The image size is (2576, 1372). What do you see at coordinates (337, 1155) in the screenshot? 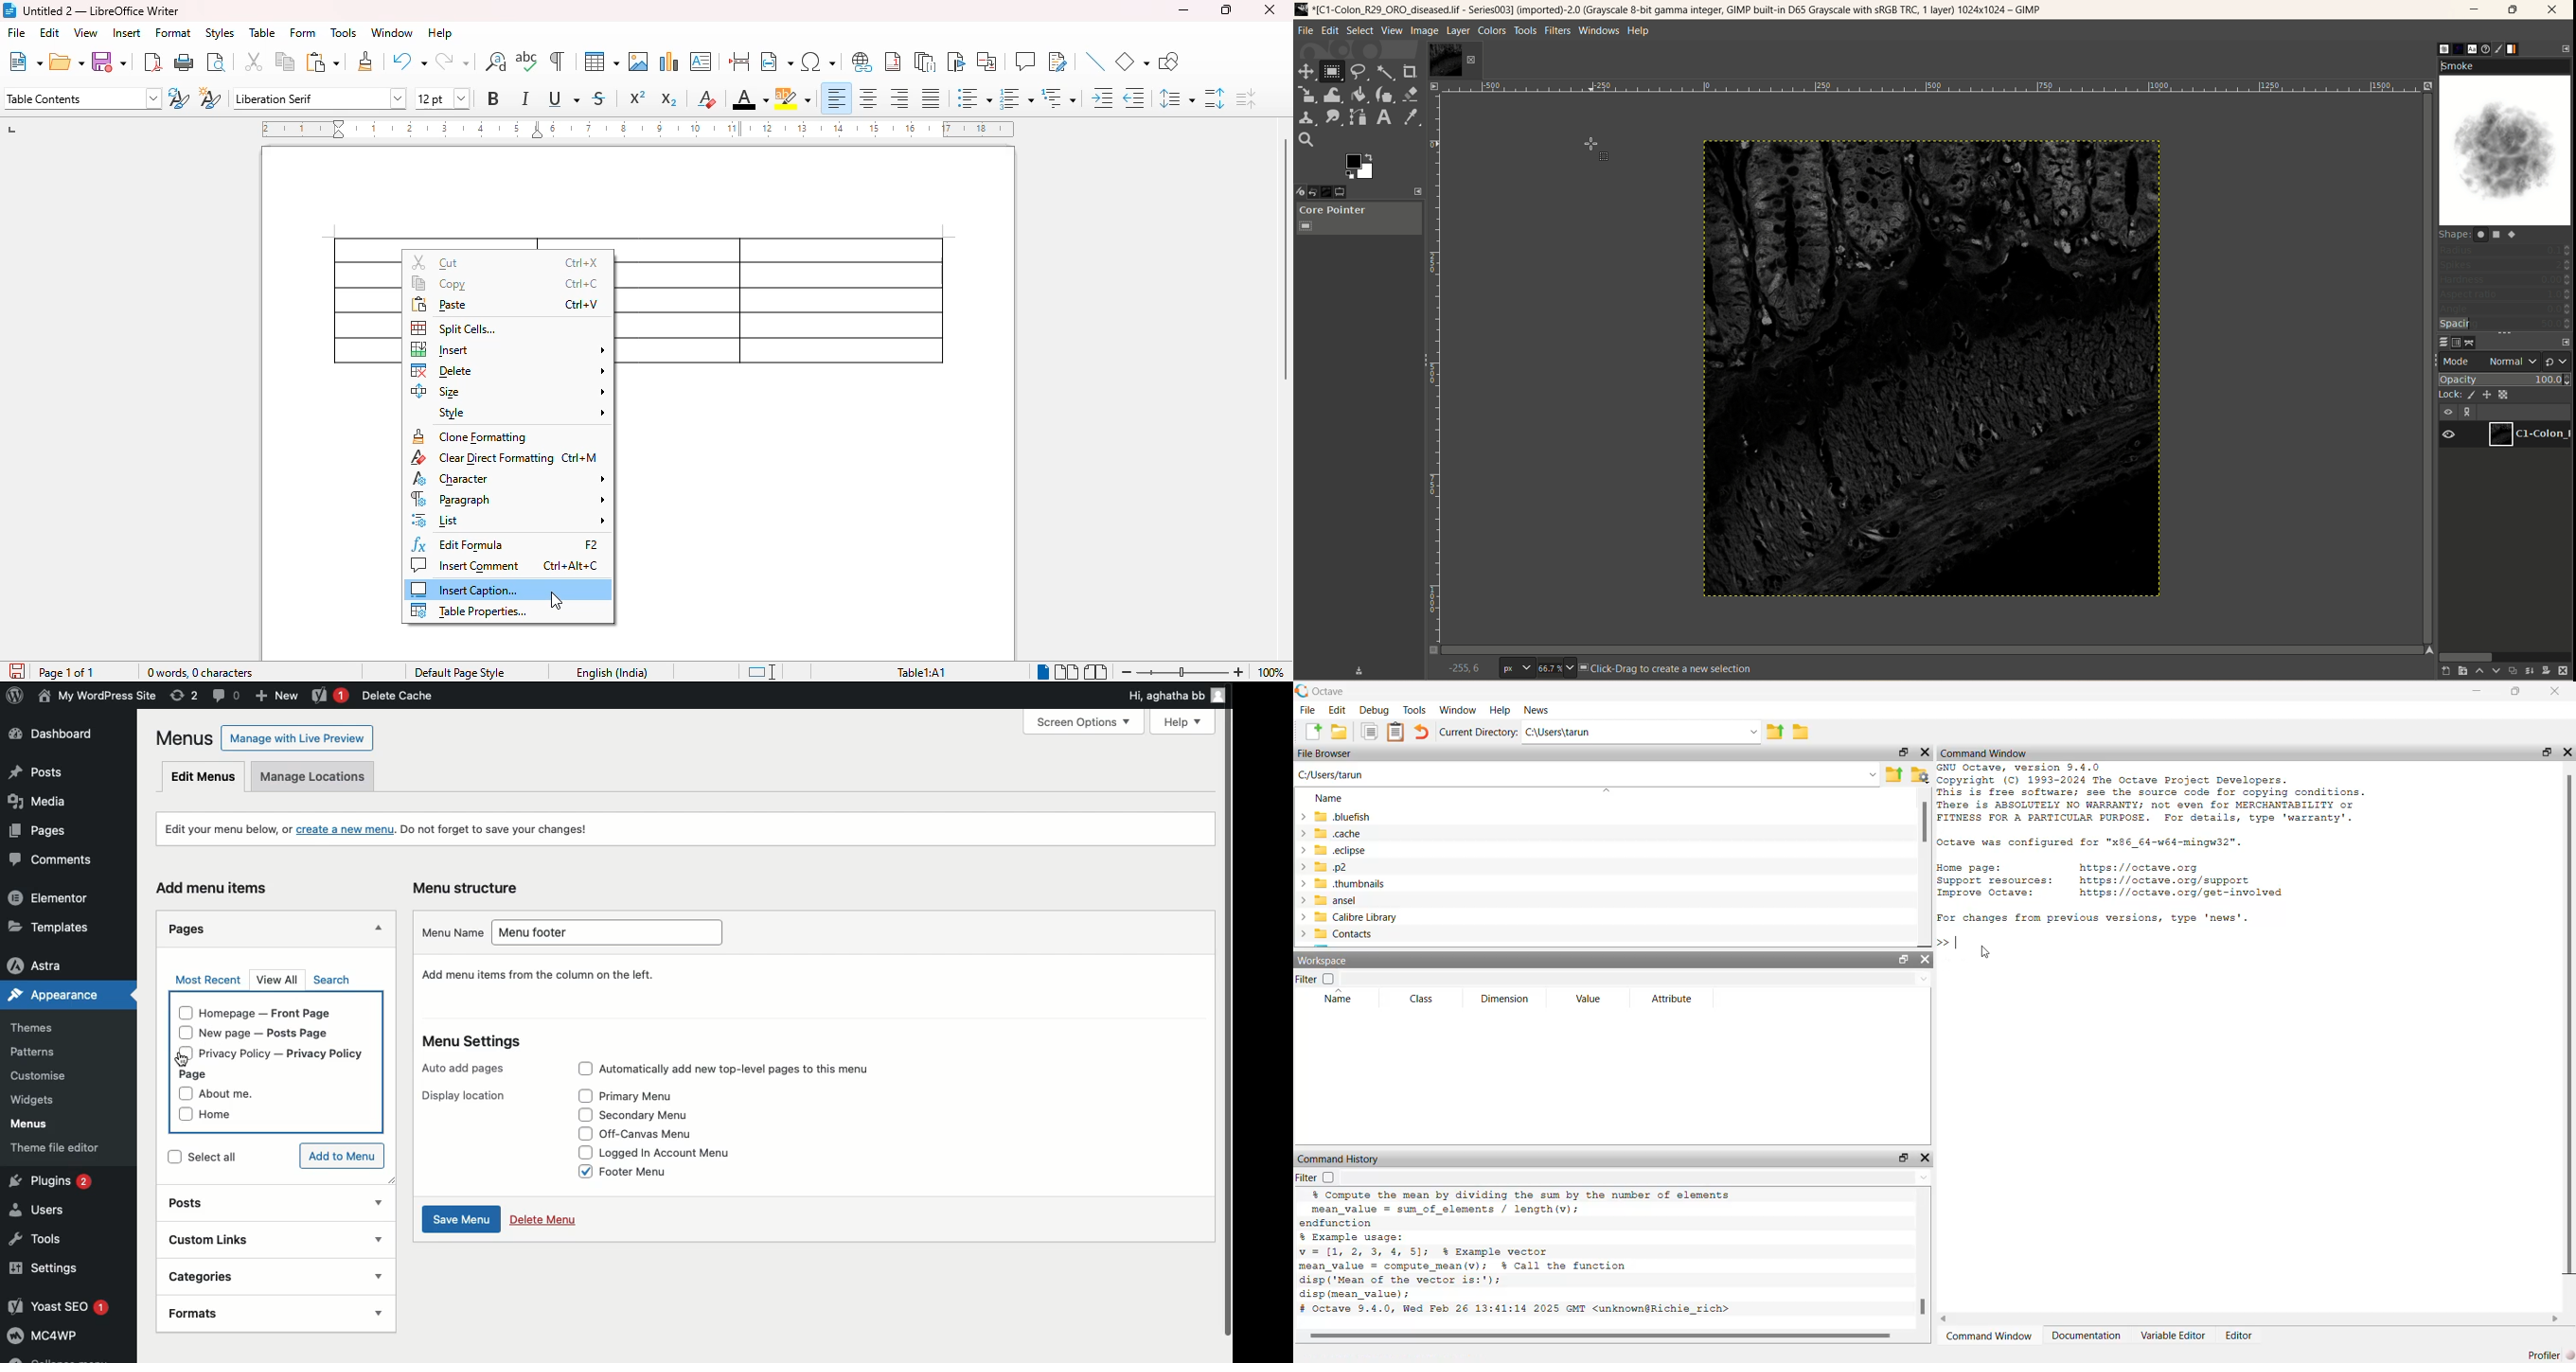
I see `Add to menu` at bounding box center [337, 1155].